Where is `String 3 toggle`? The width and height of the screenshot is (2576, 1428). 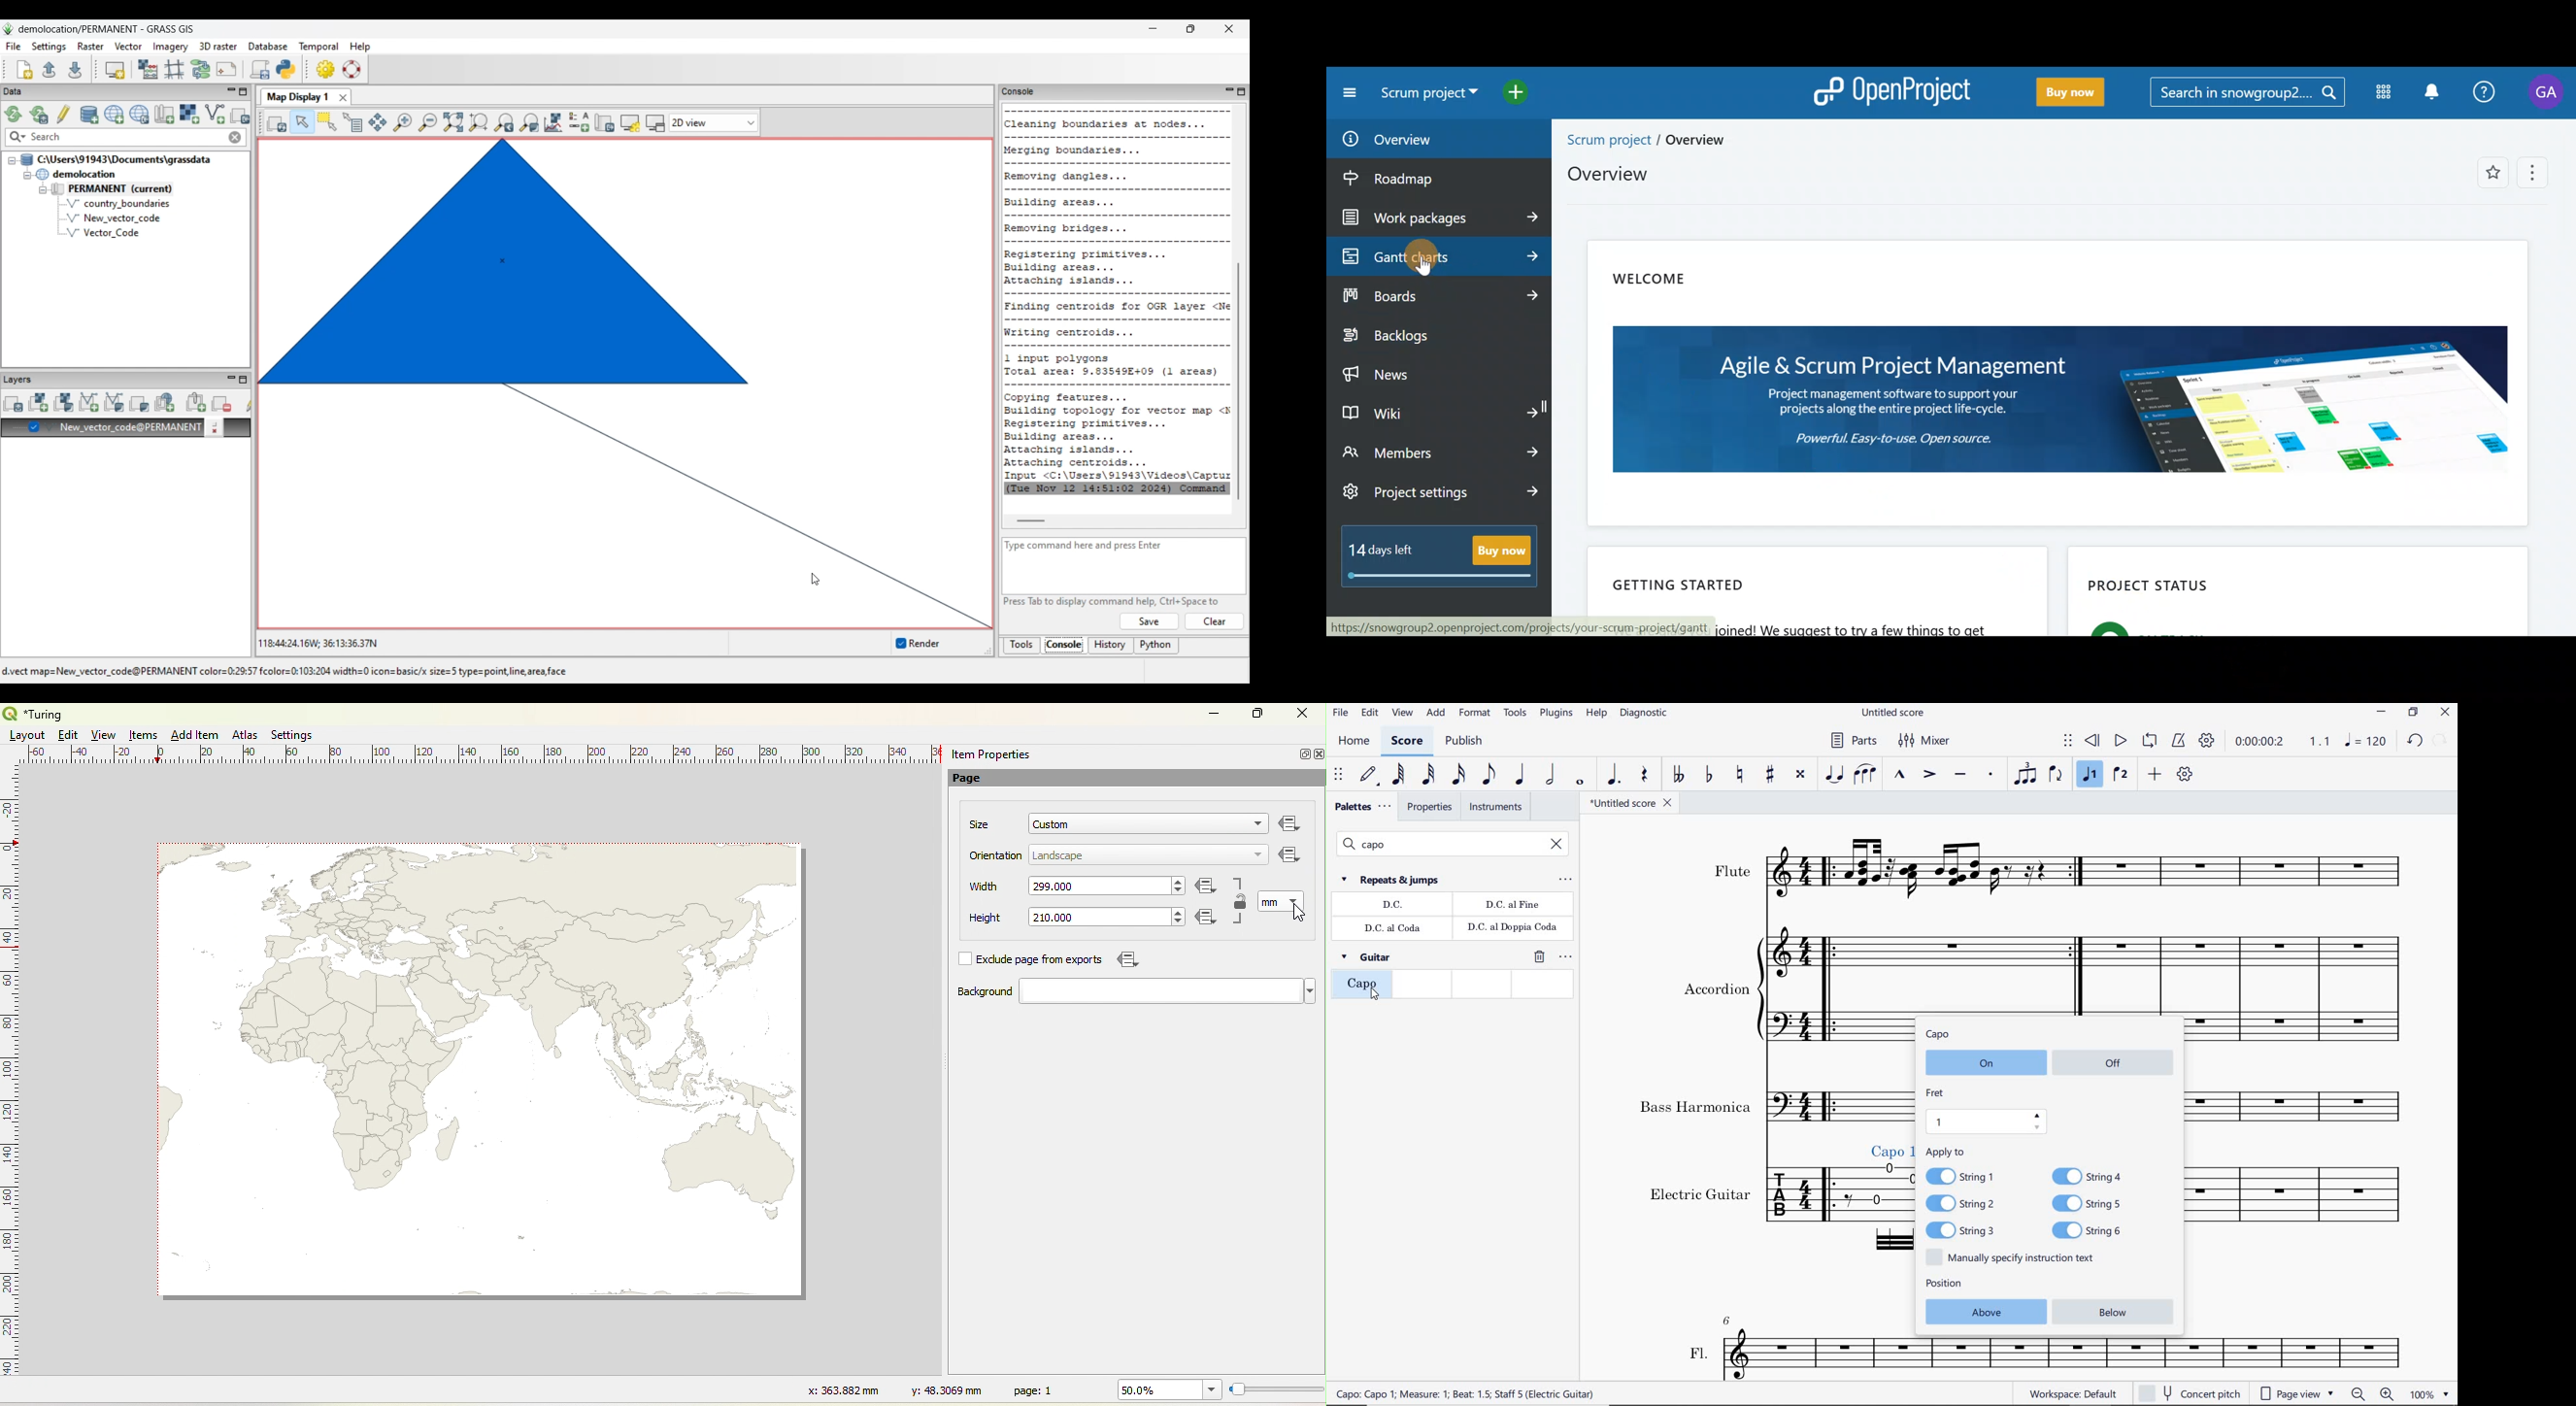
String 3 toggle is located at coordinates (1971, 1230).